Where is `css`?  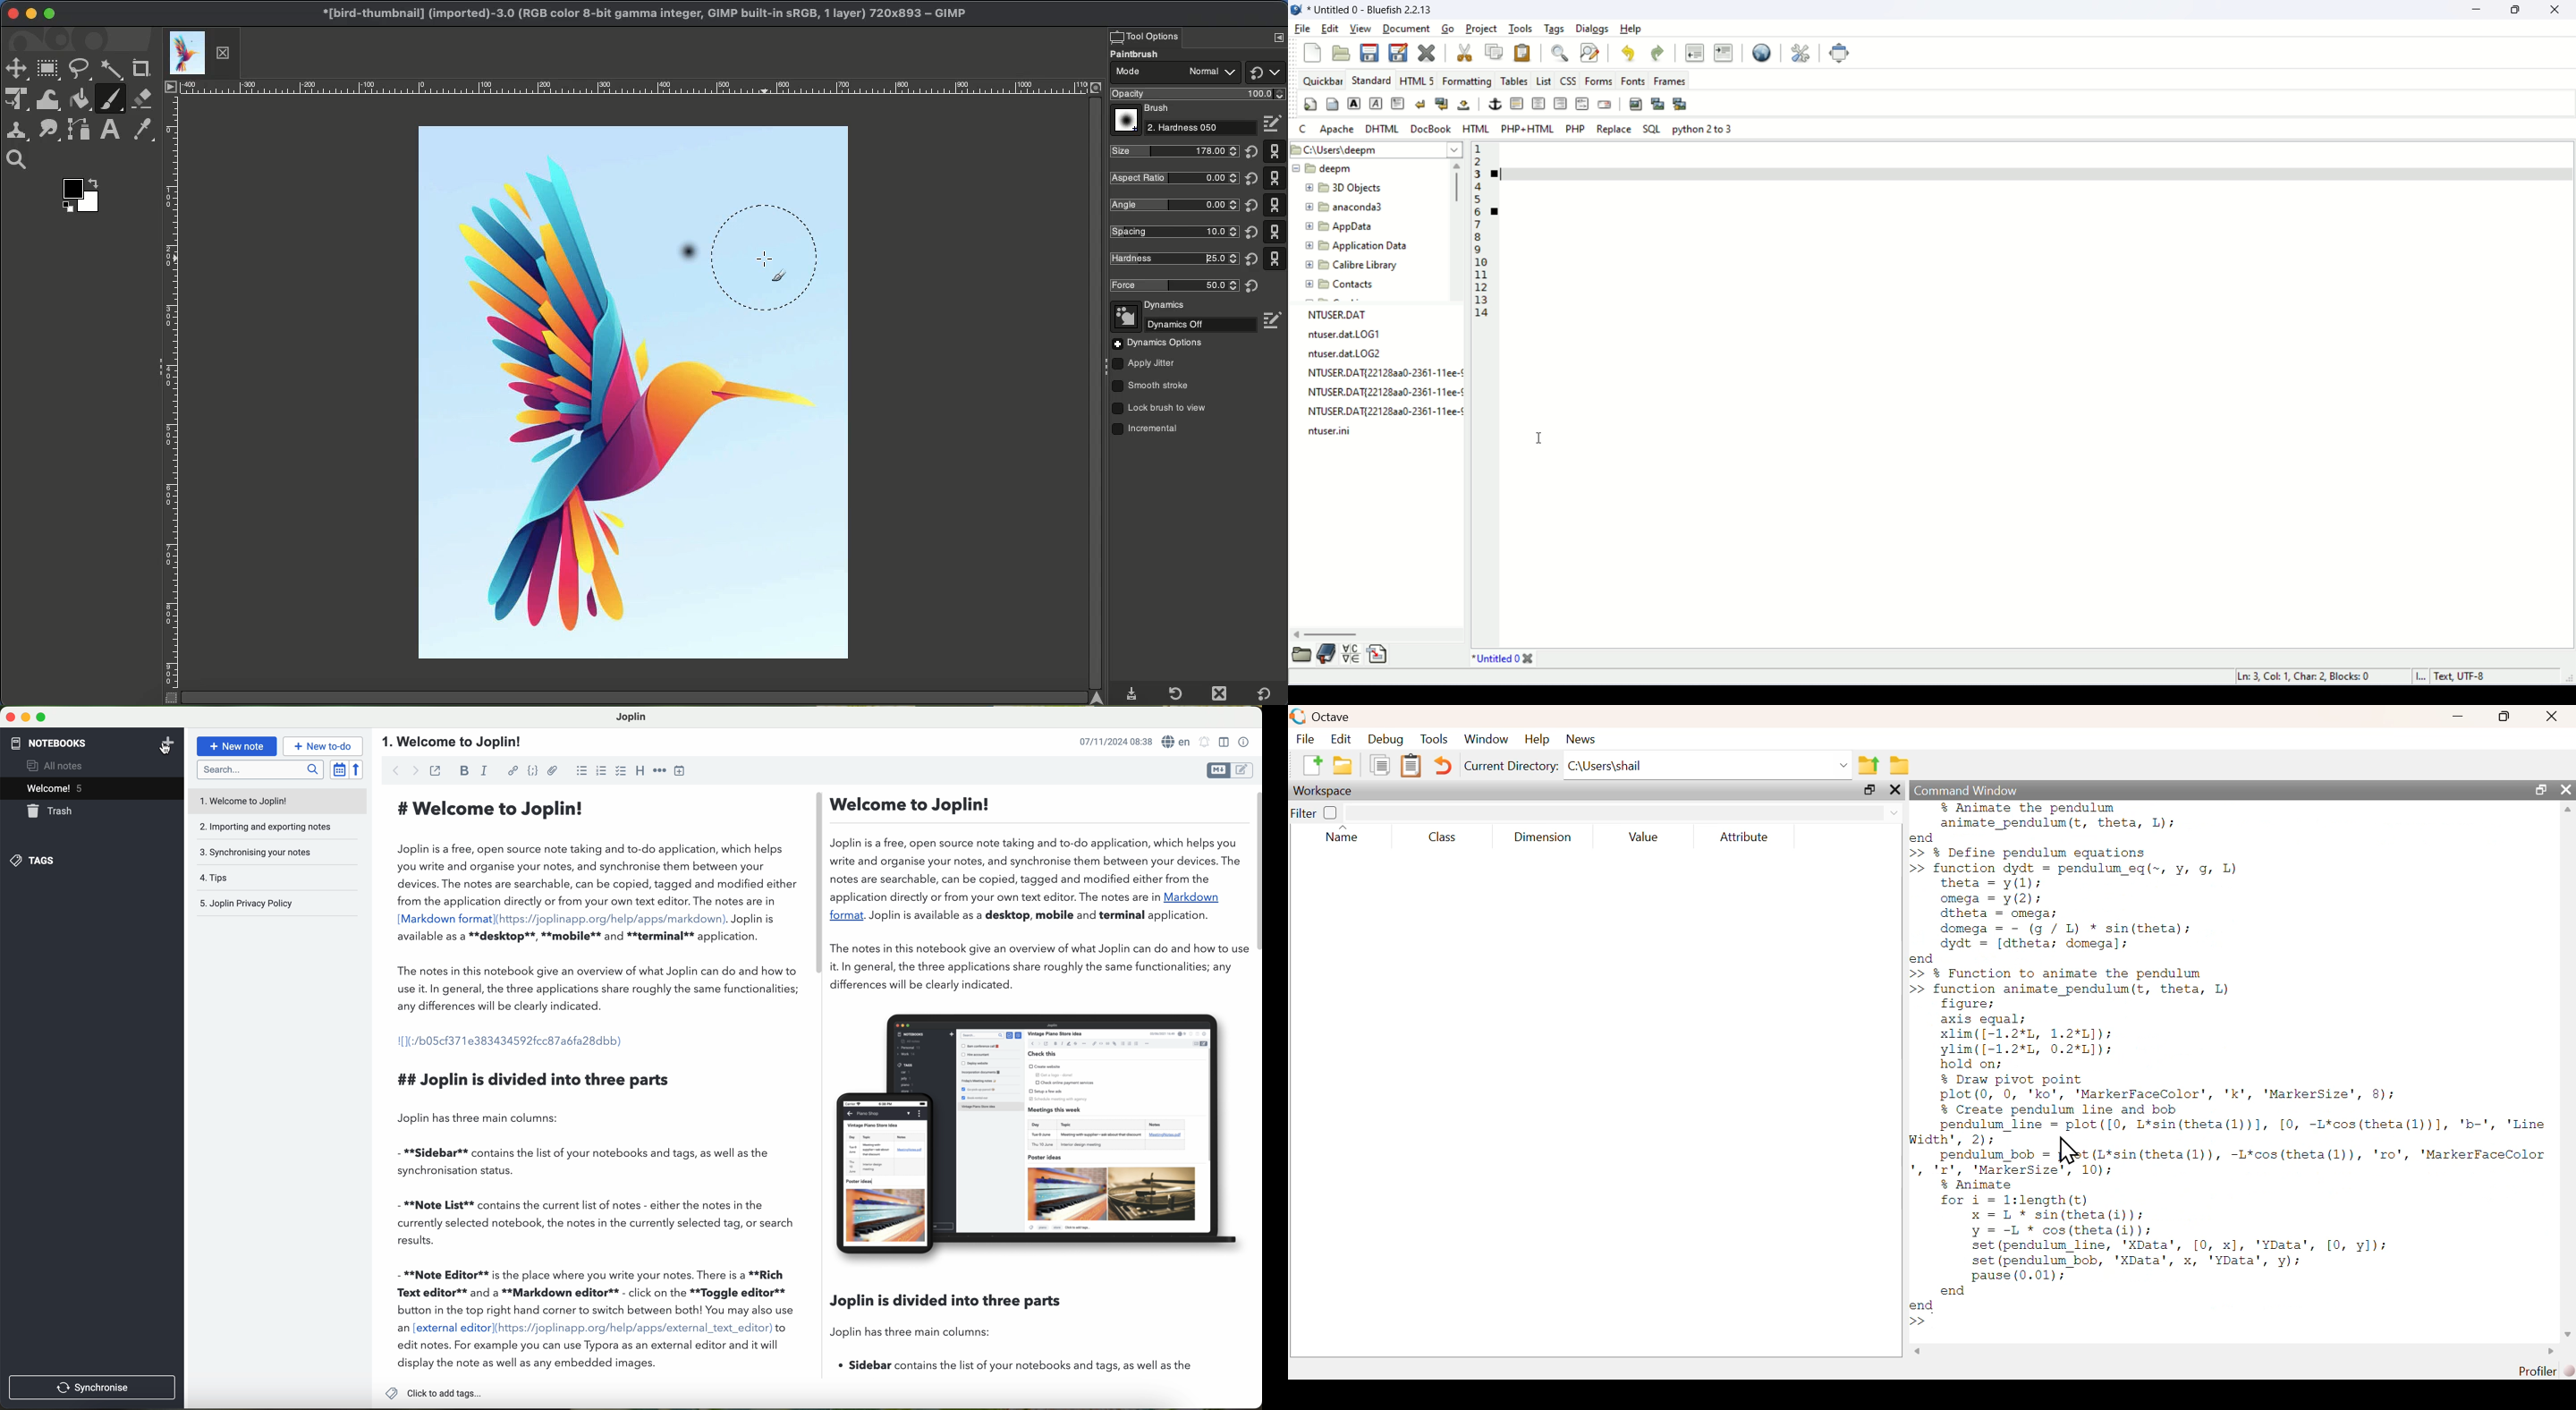
css is located at coordinates (1567, 81).